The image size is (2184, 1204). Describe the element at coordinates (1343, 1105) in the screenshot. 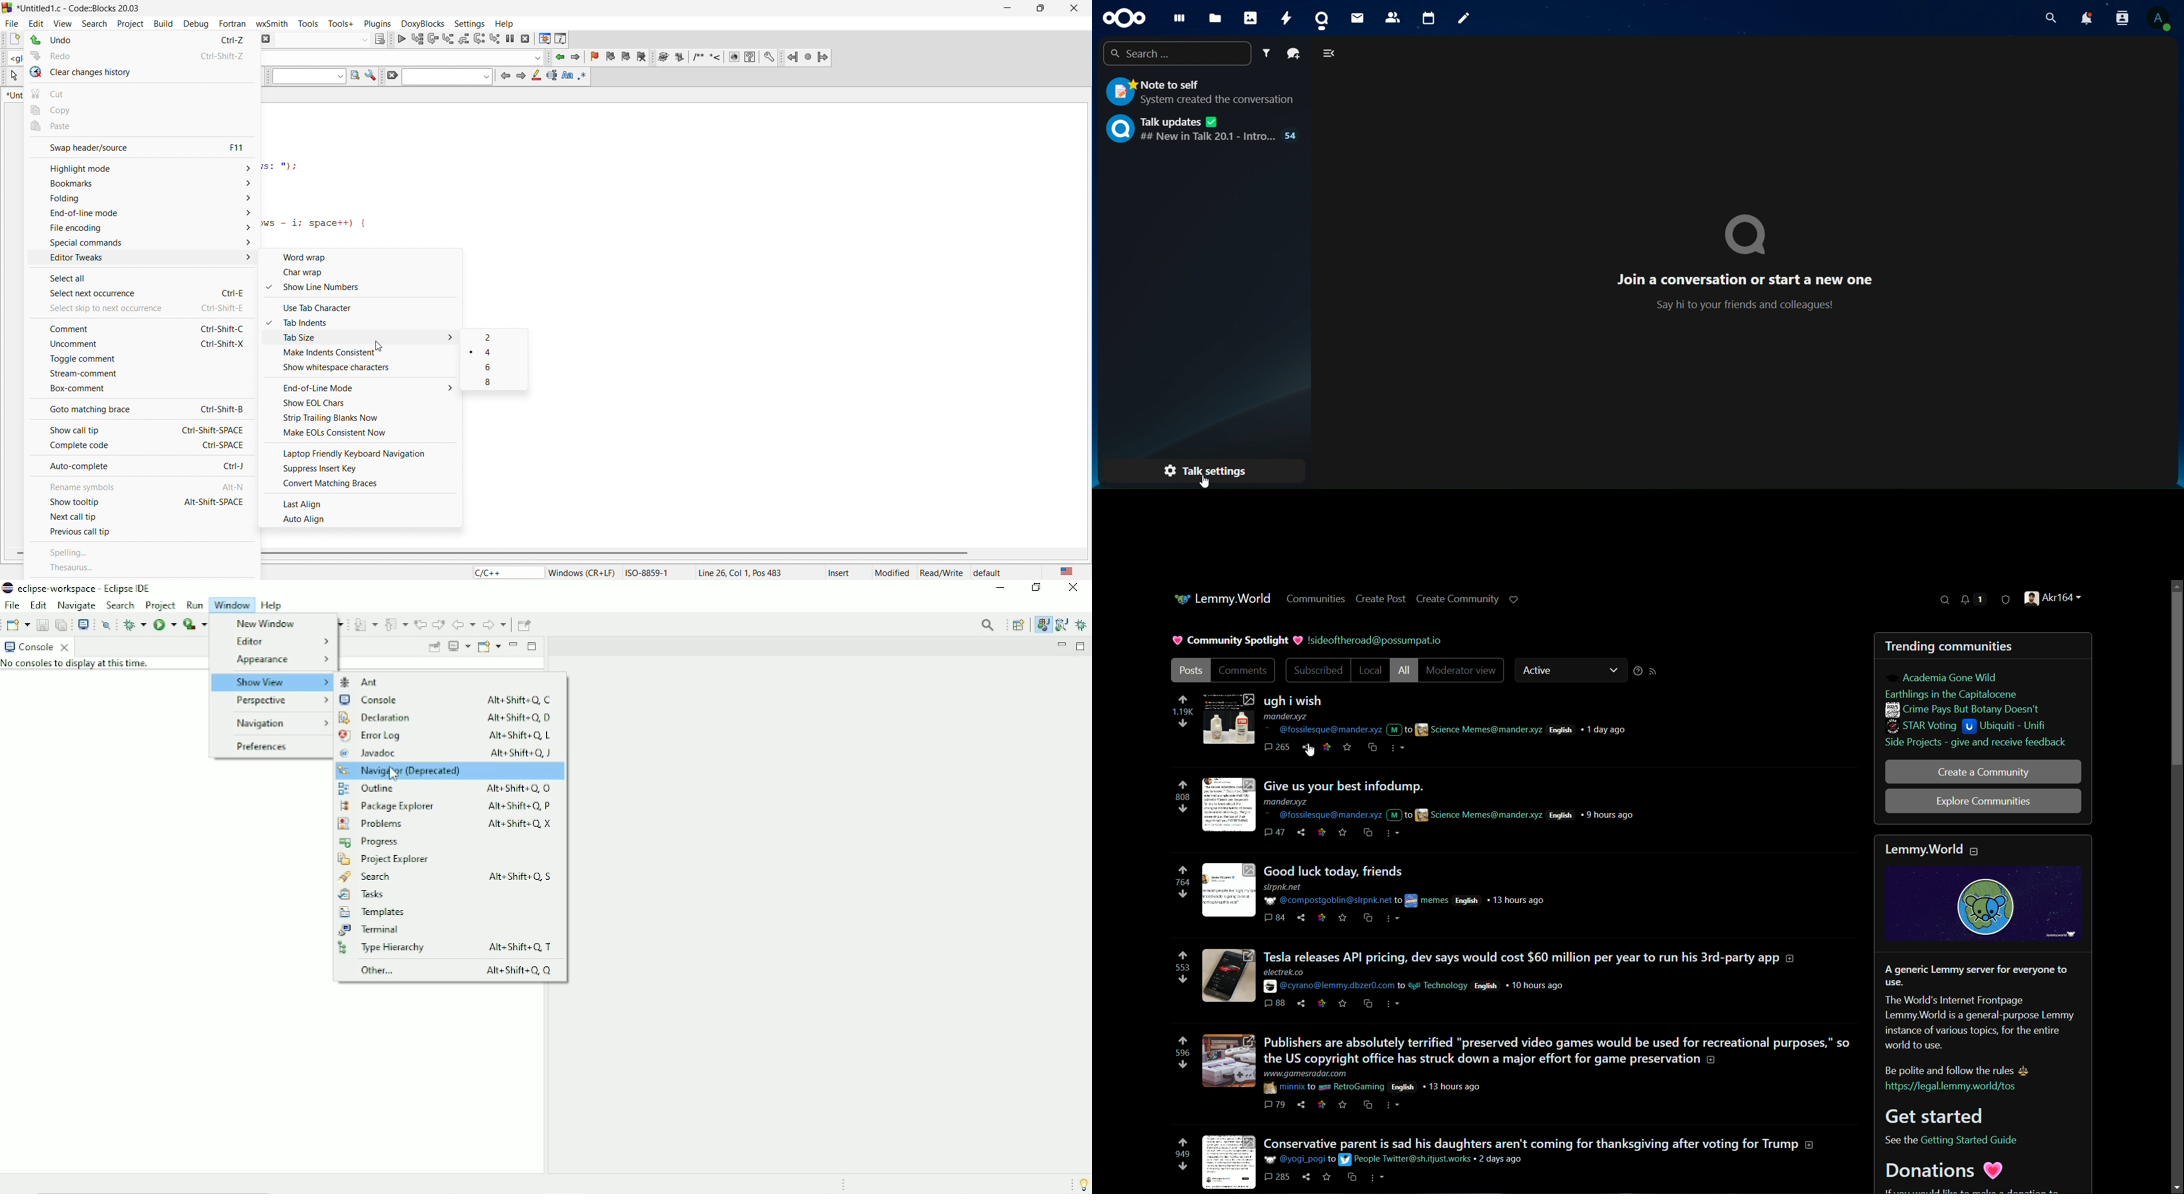

I see `save` at that location.